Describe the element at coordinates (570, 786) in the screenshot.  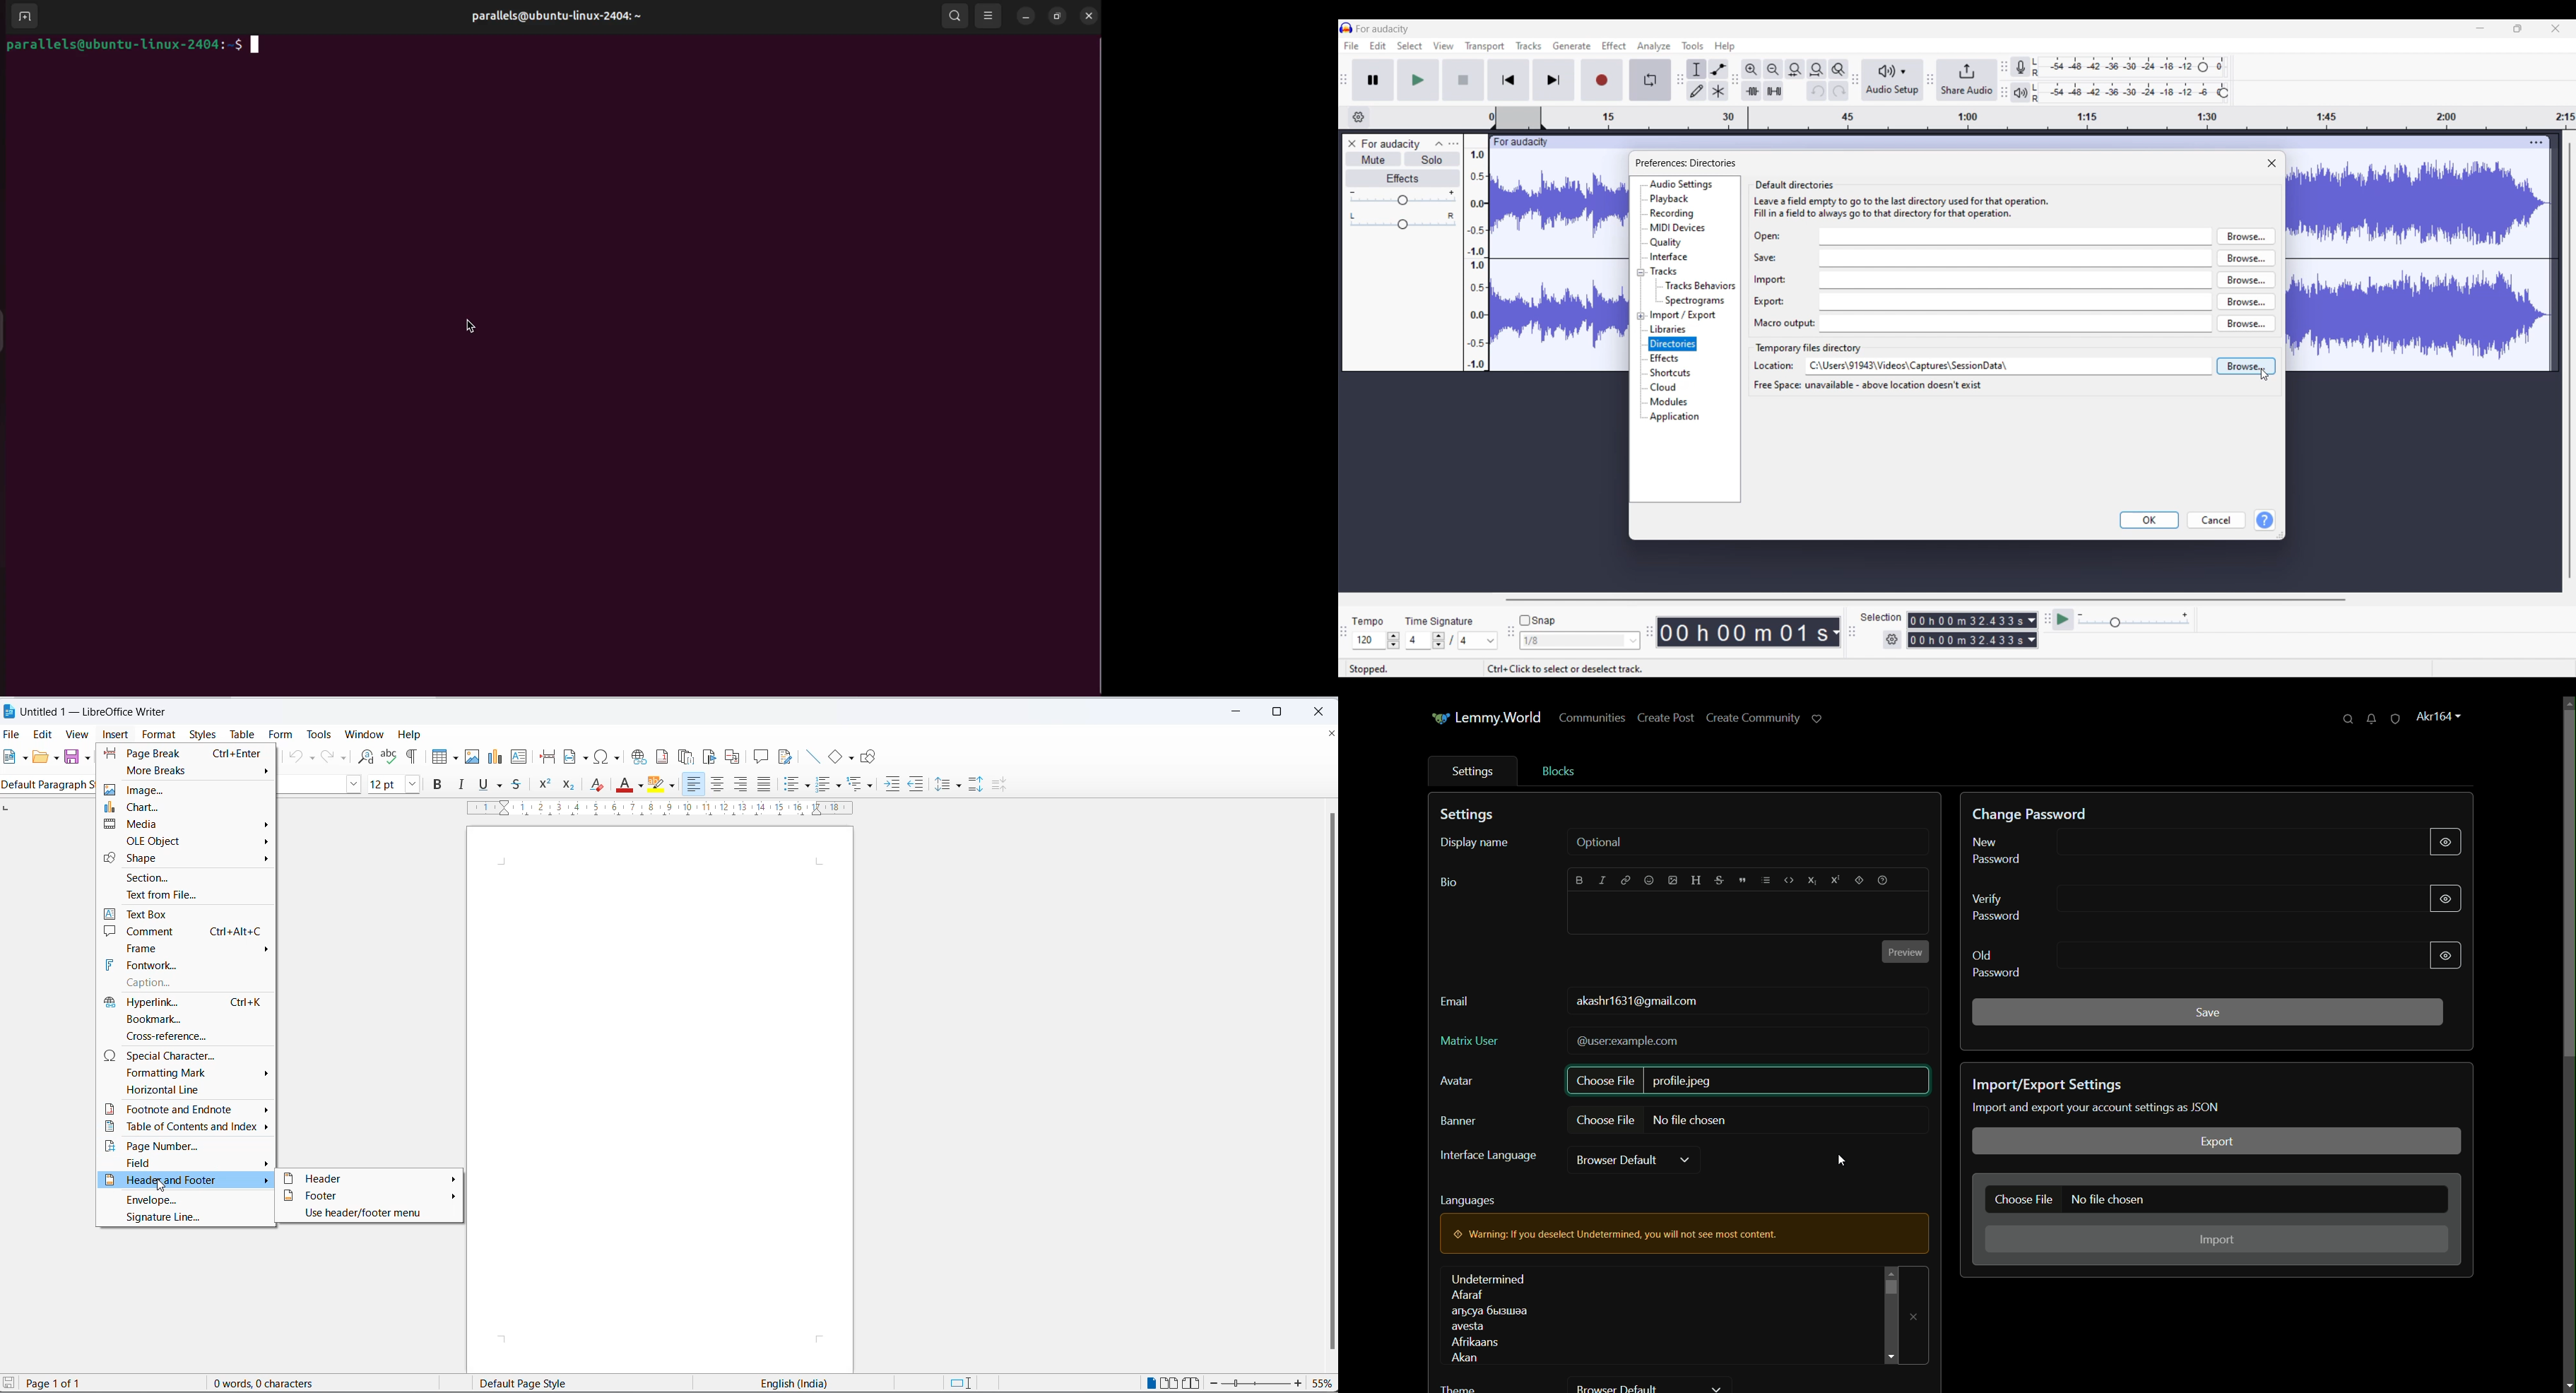
I see `subscript` at that location.